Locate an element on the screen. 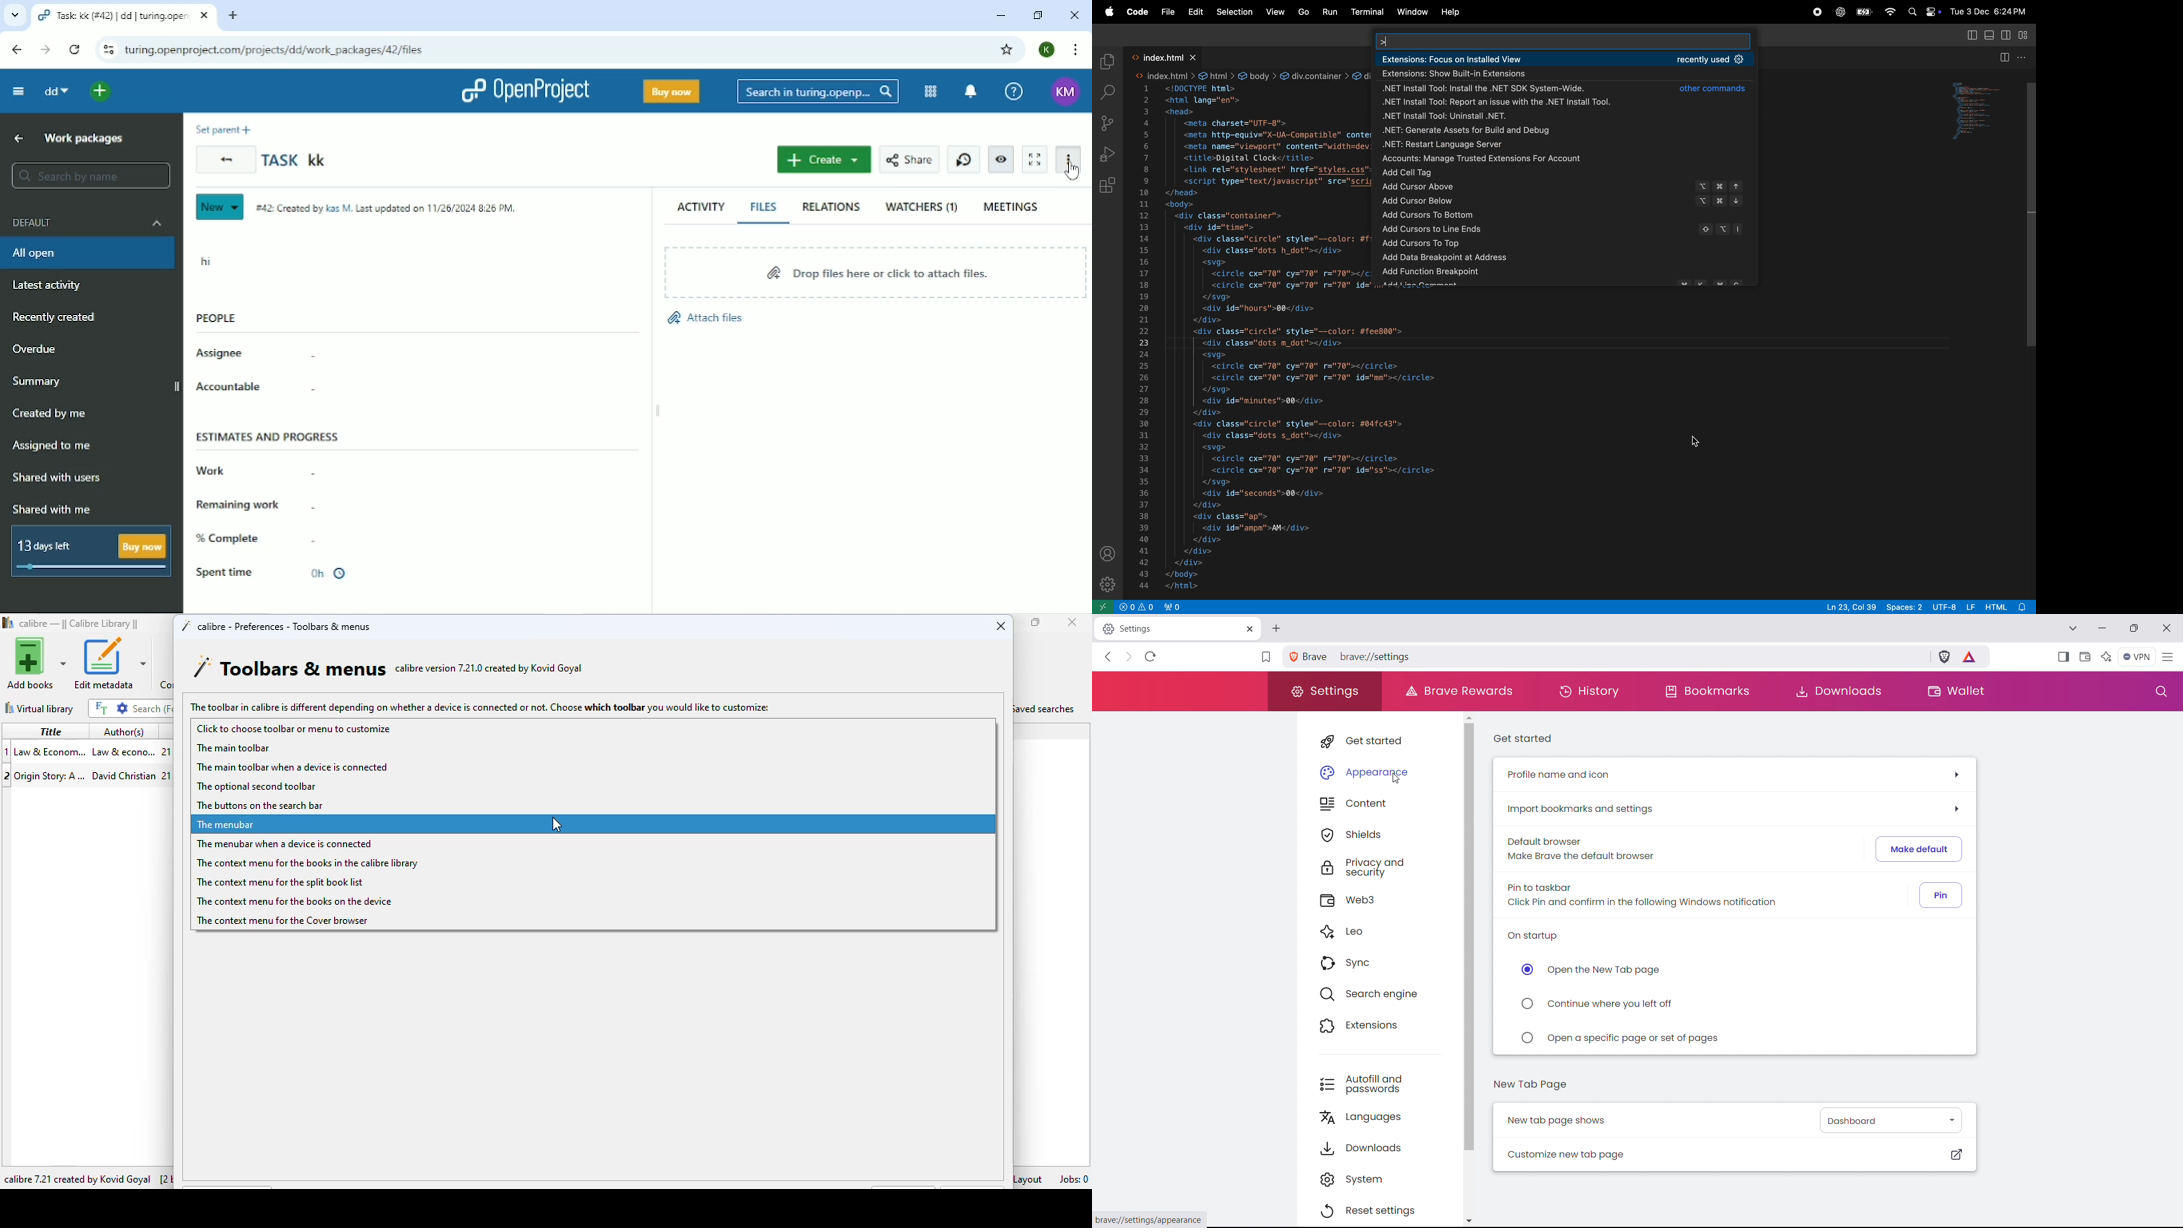 The width and height of the screenshot is (2184, 1232). search is located at coordinates (151, 708).